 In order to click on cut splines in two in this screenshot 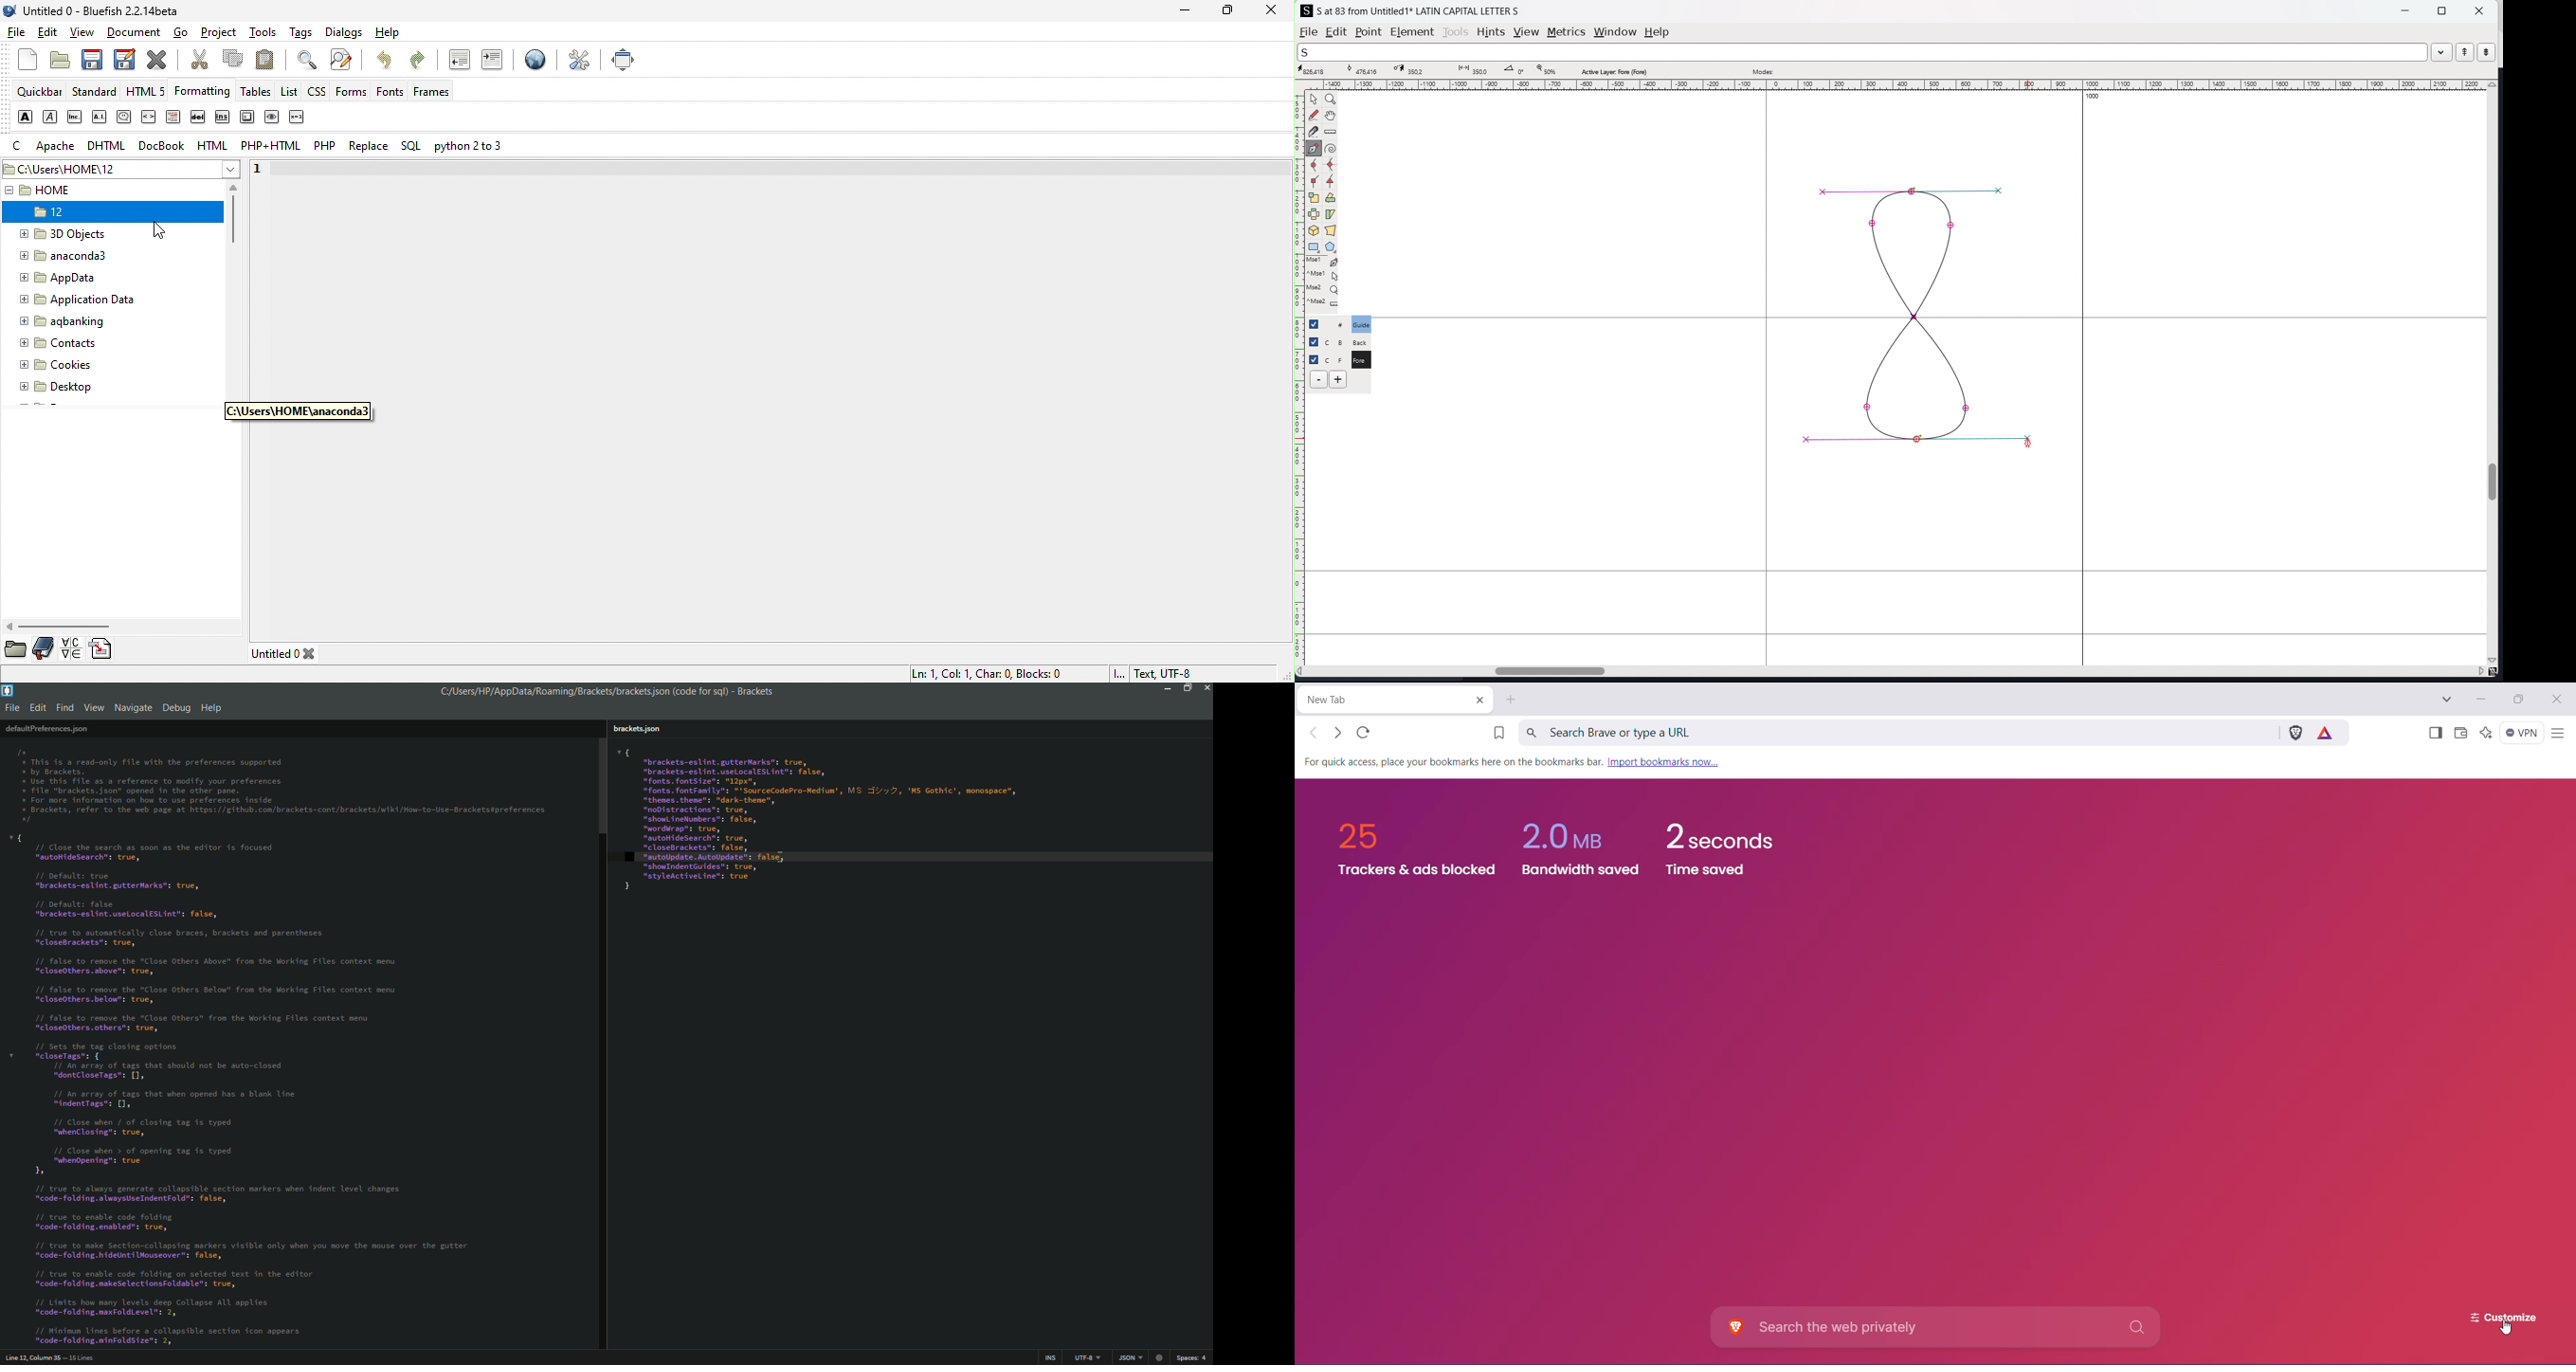, I will do `click(1314, 132)`.